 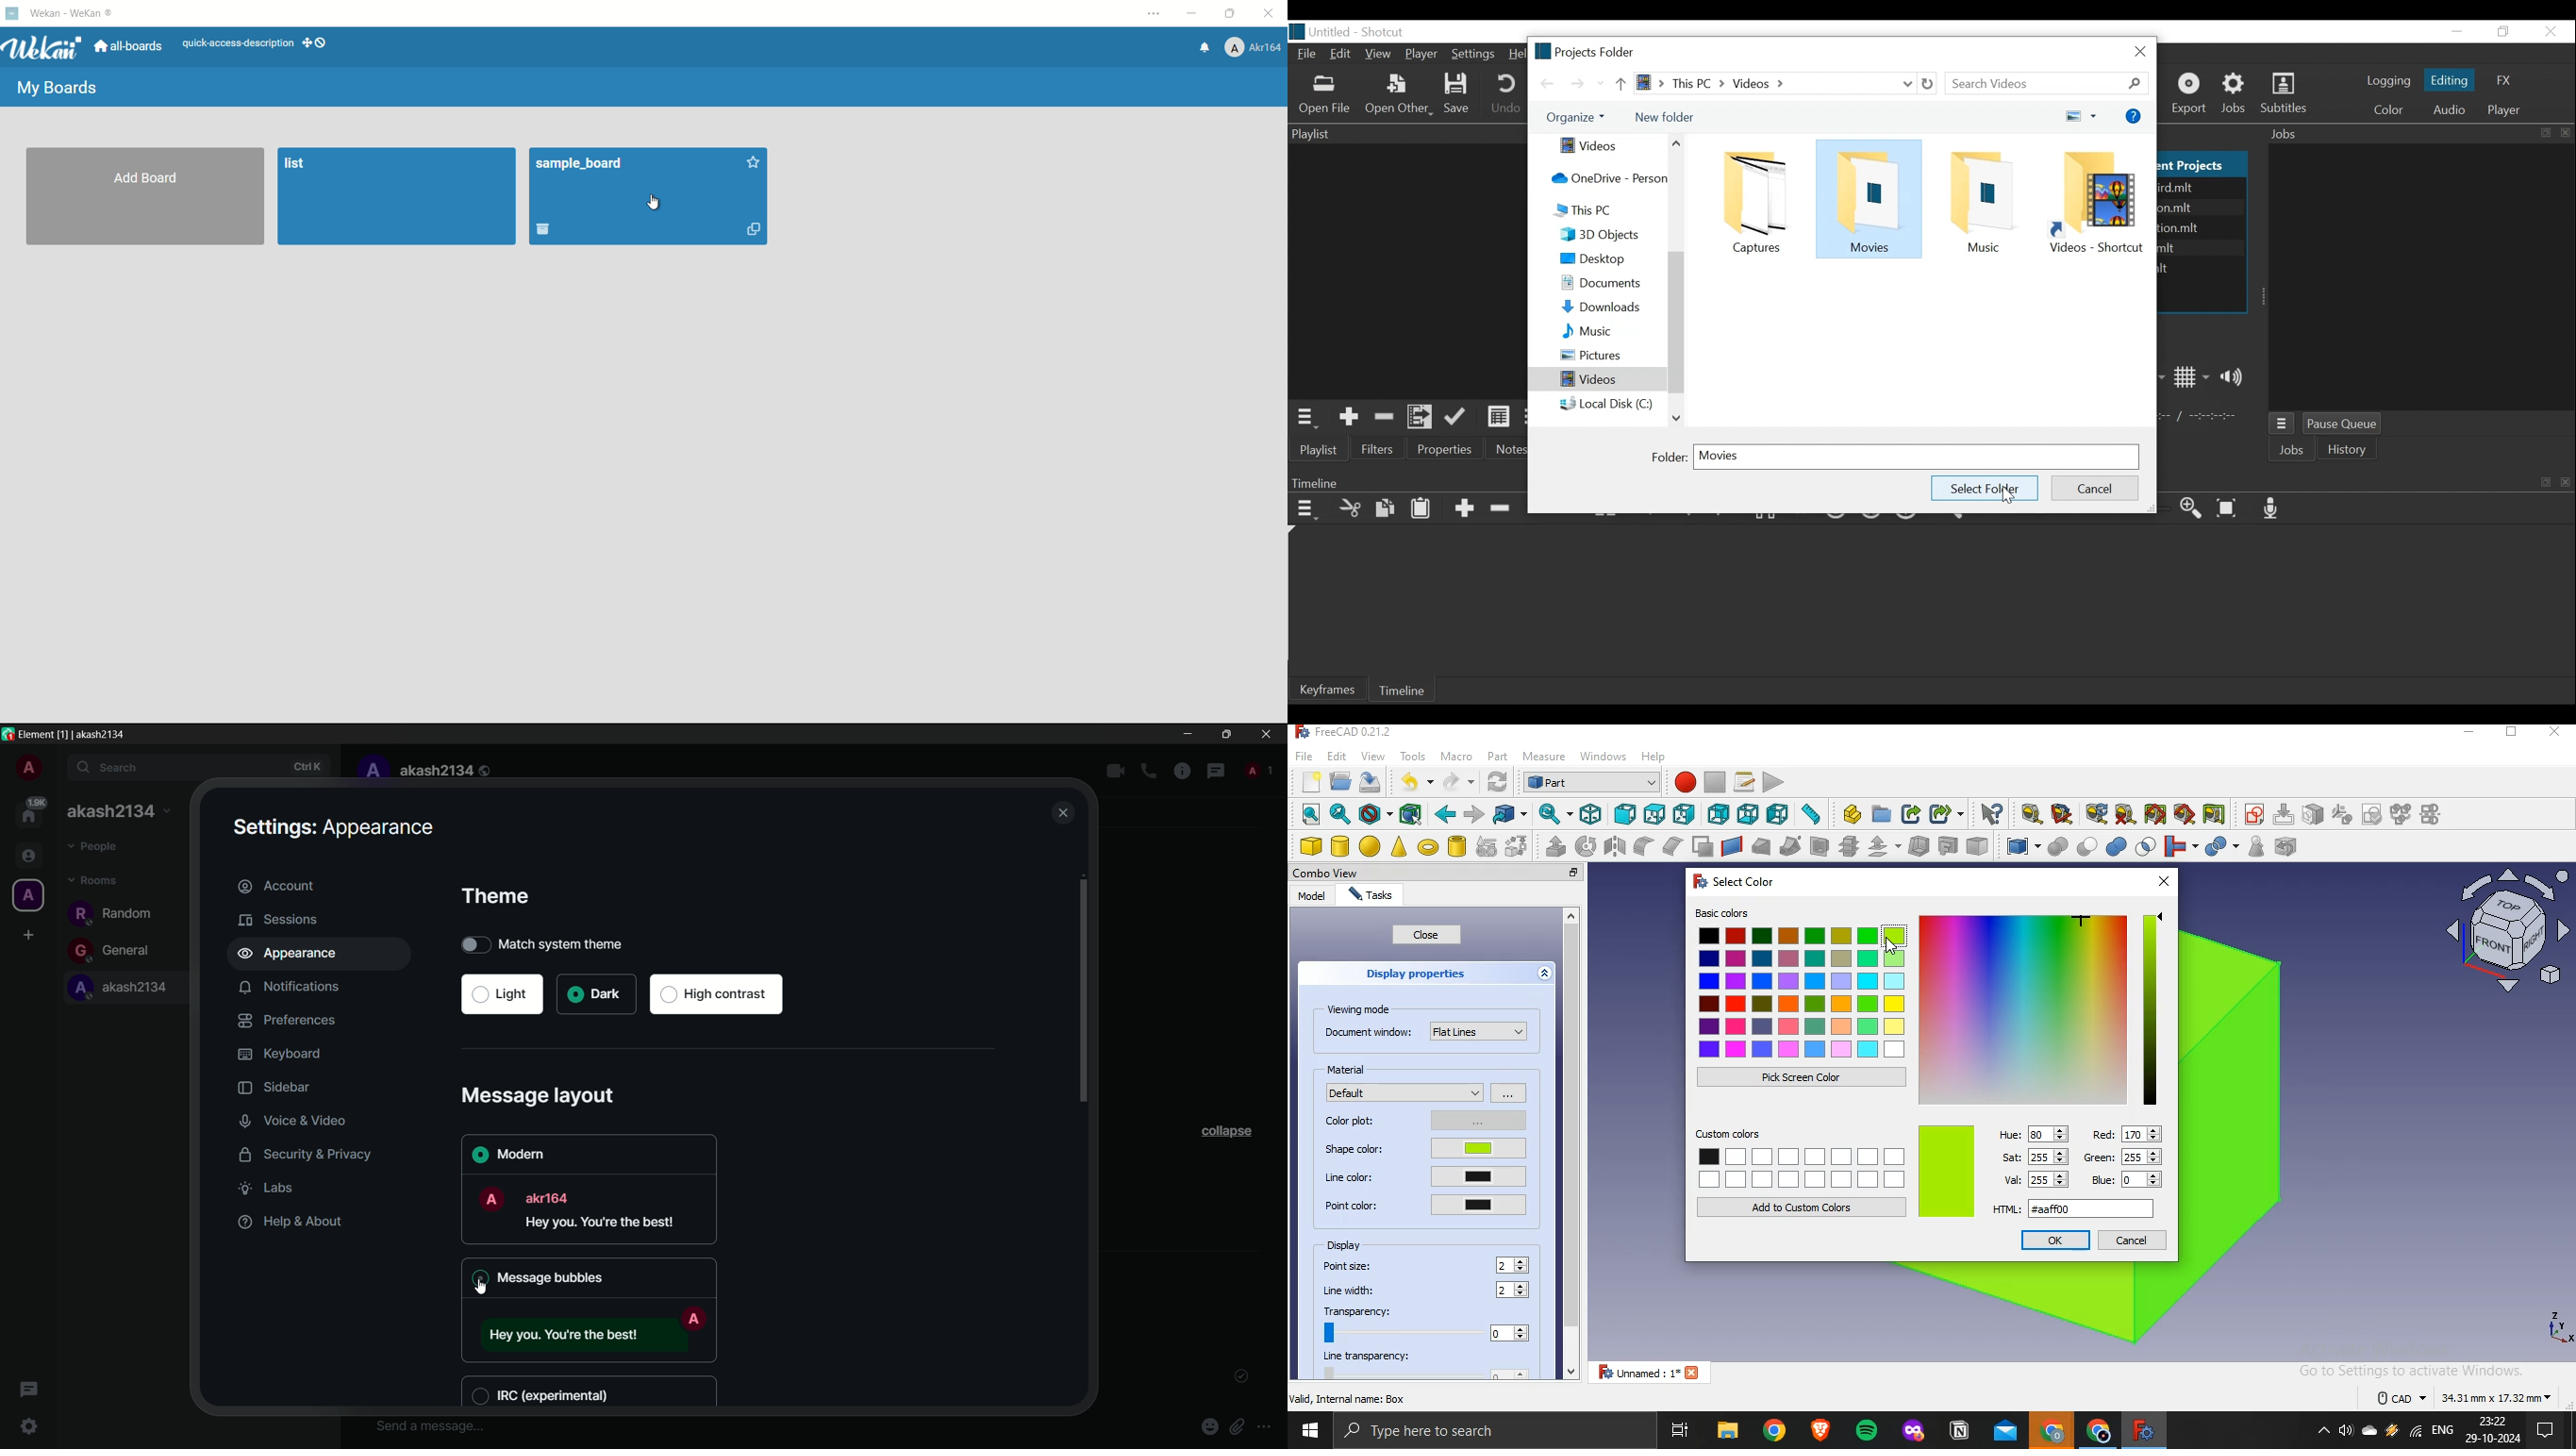 I want to click on Cancel, so click(x=2096, y=488).